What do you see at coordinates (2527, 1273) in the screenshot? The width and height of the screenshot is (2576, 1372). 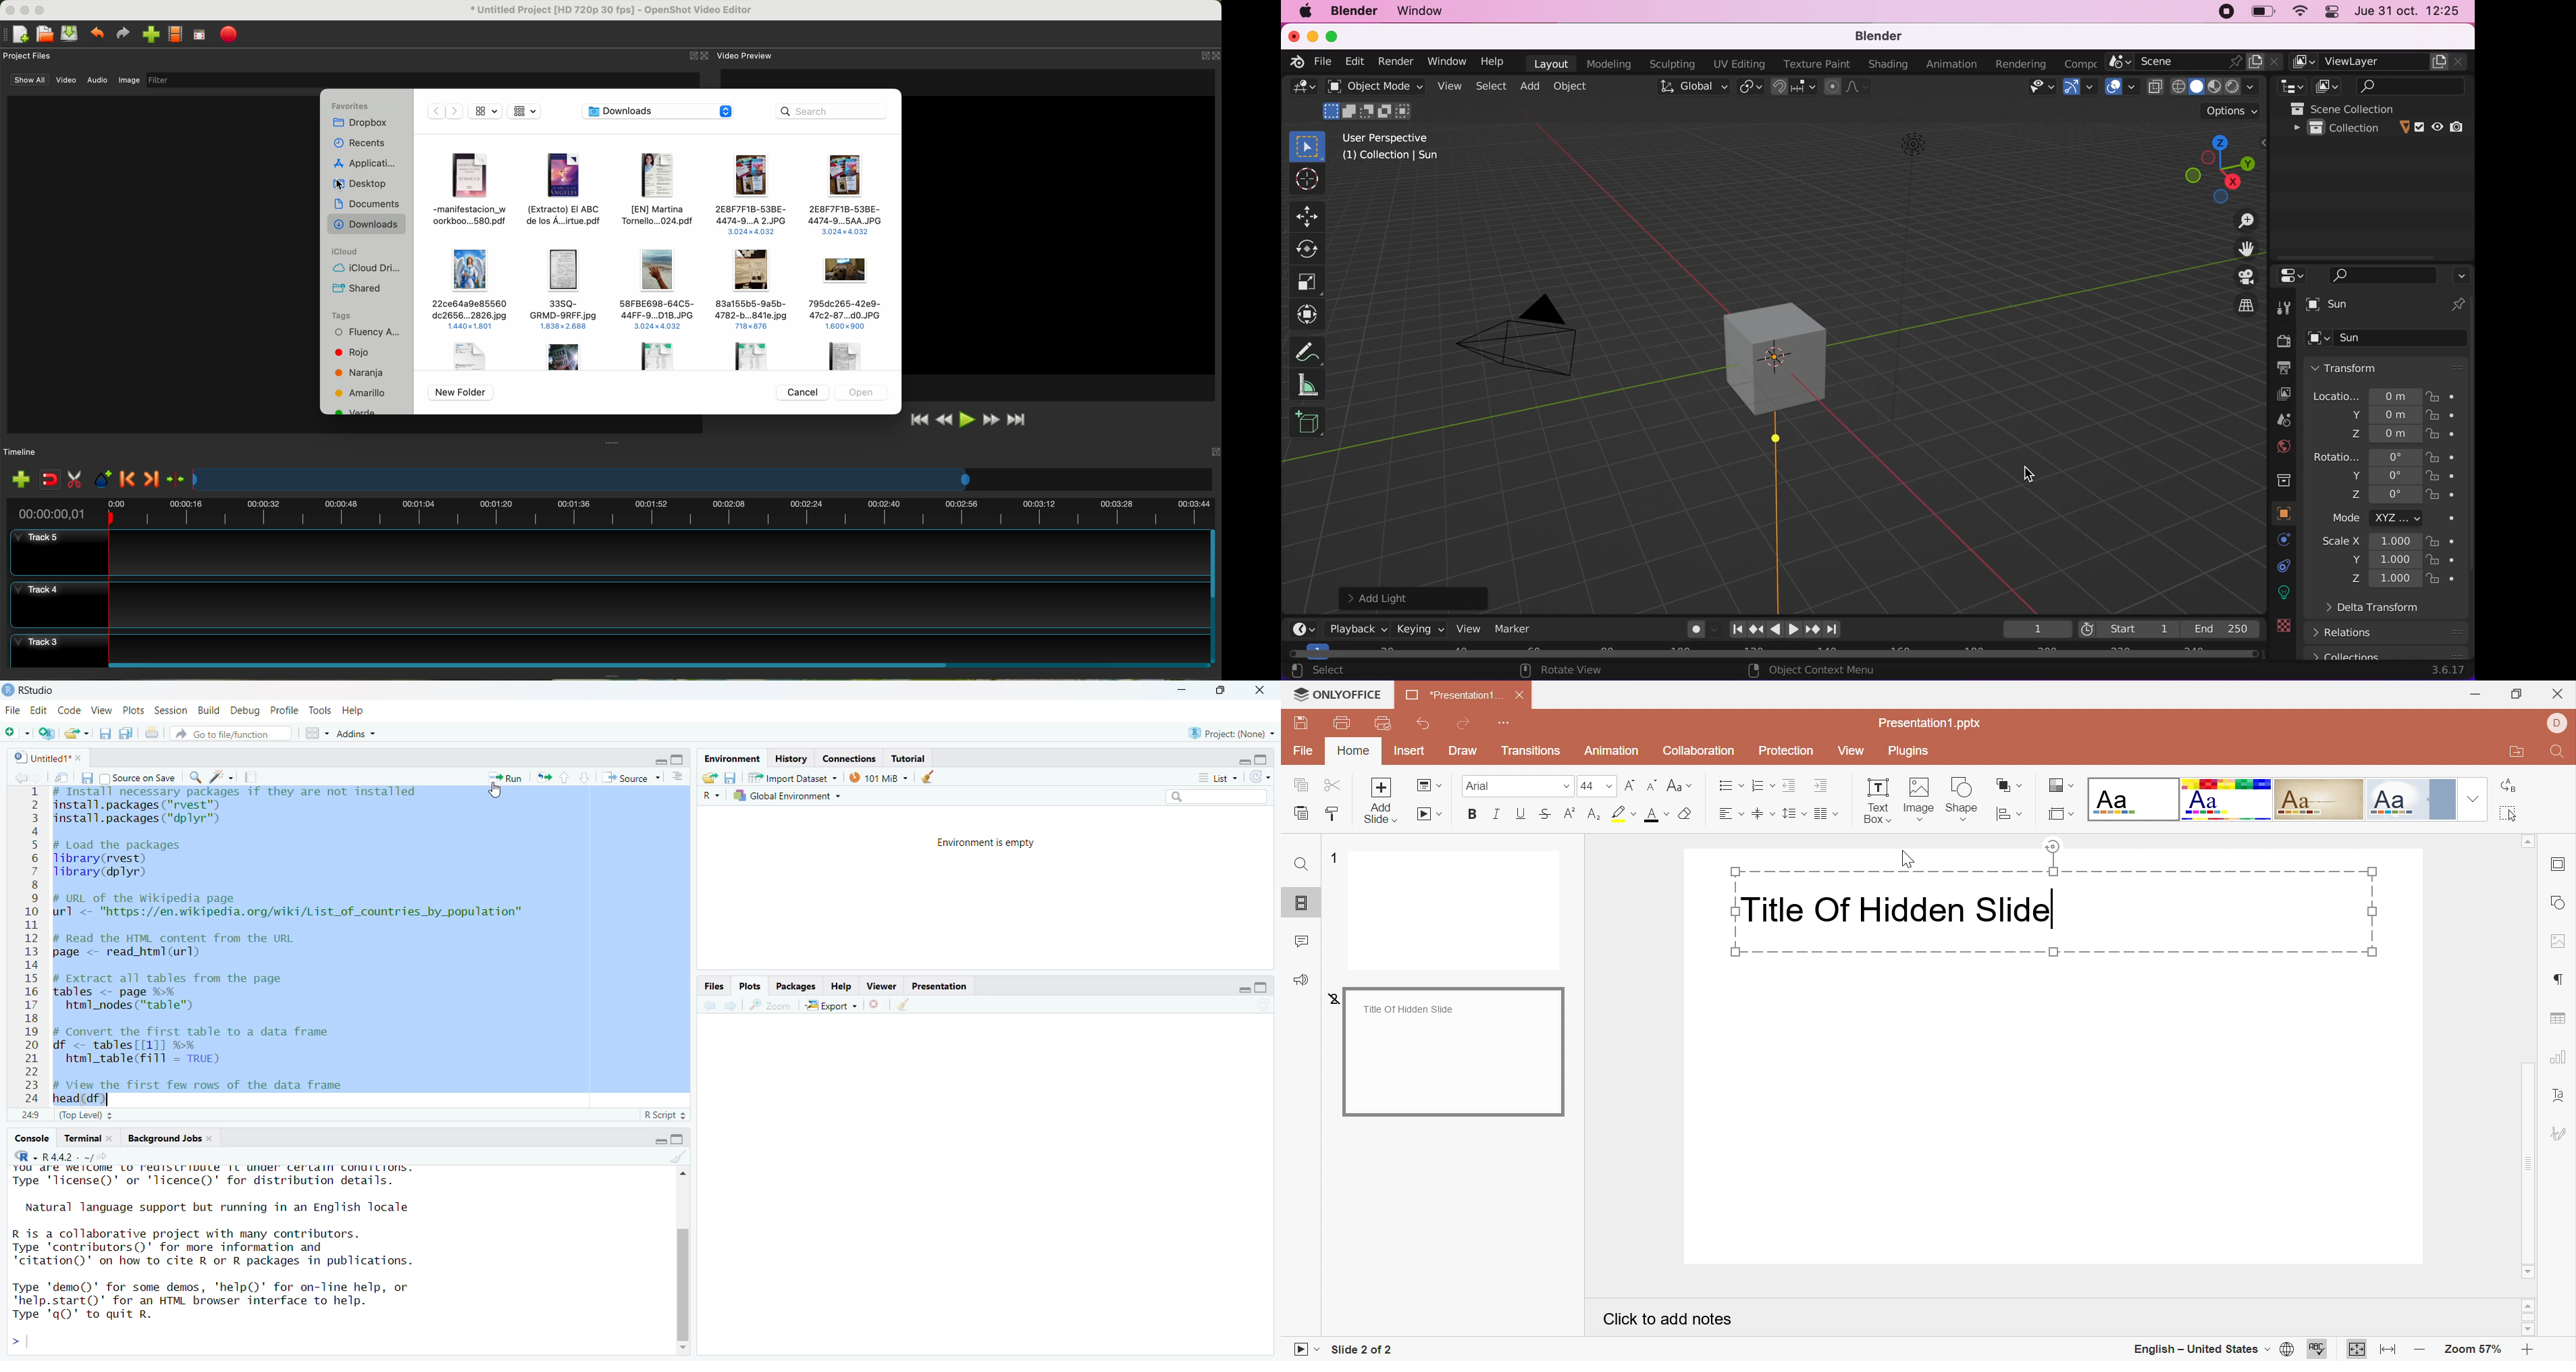 I see `Scroll down` at bounding box center [2527, 1273].